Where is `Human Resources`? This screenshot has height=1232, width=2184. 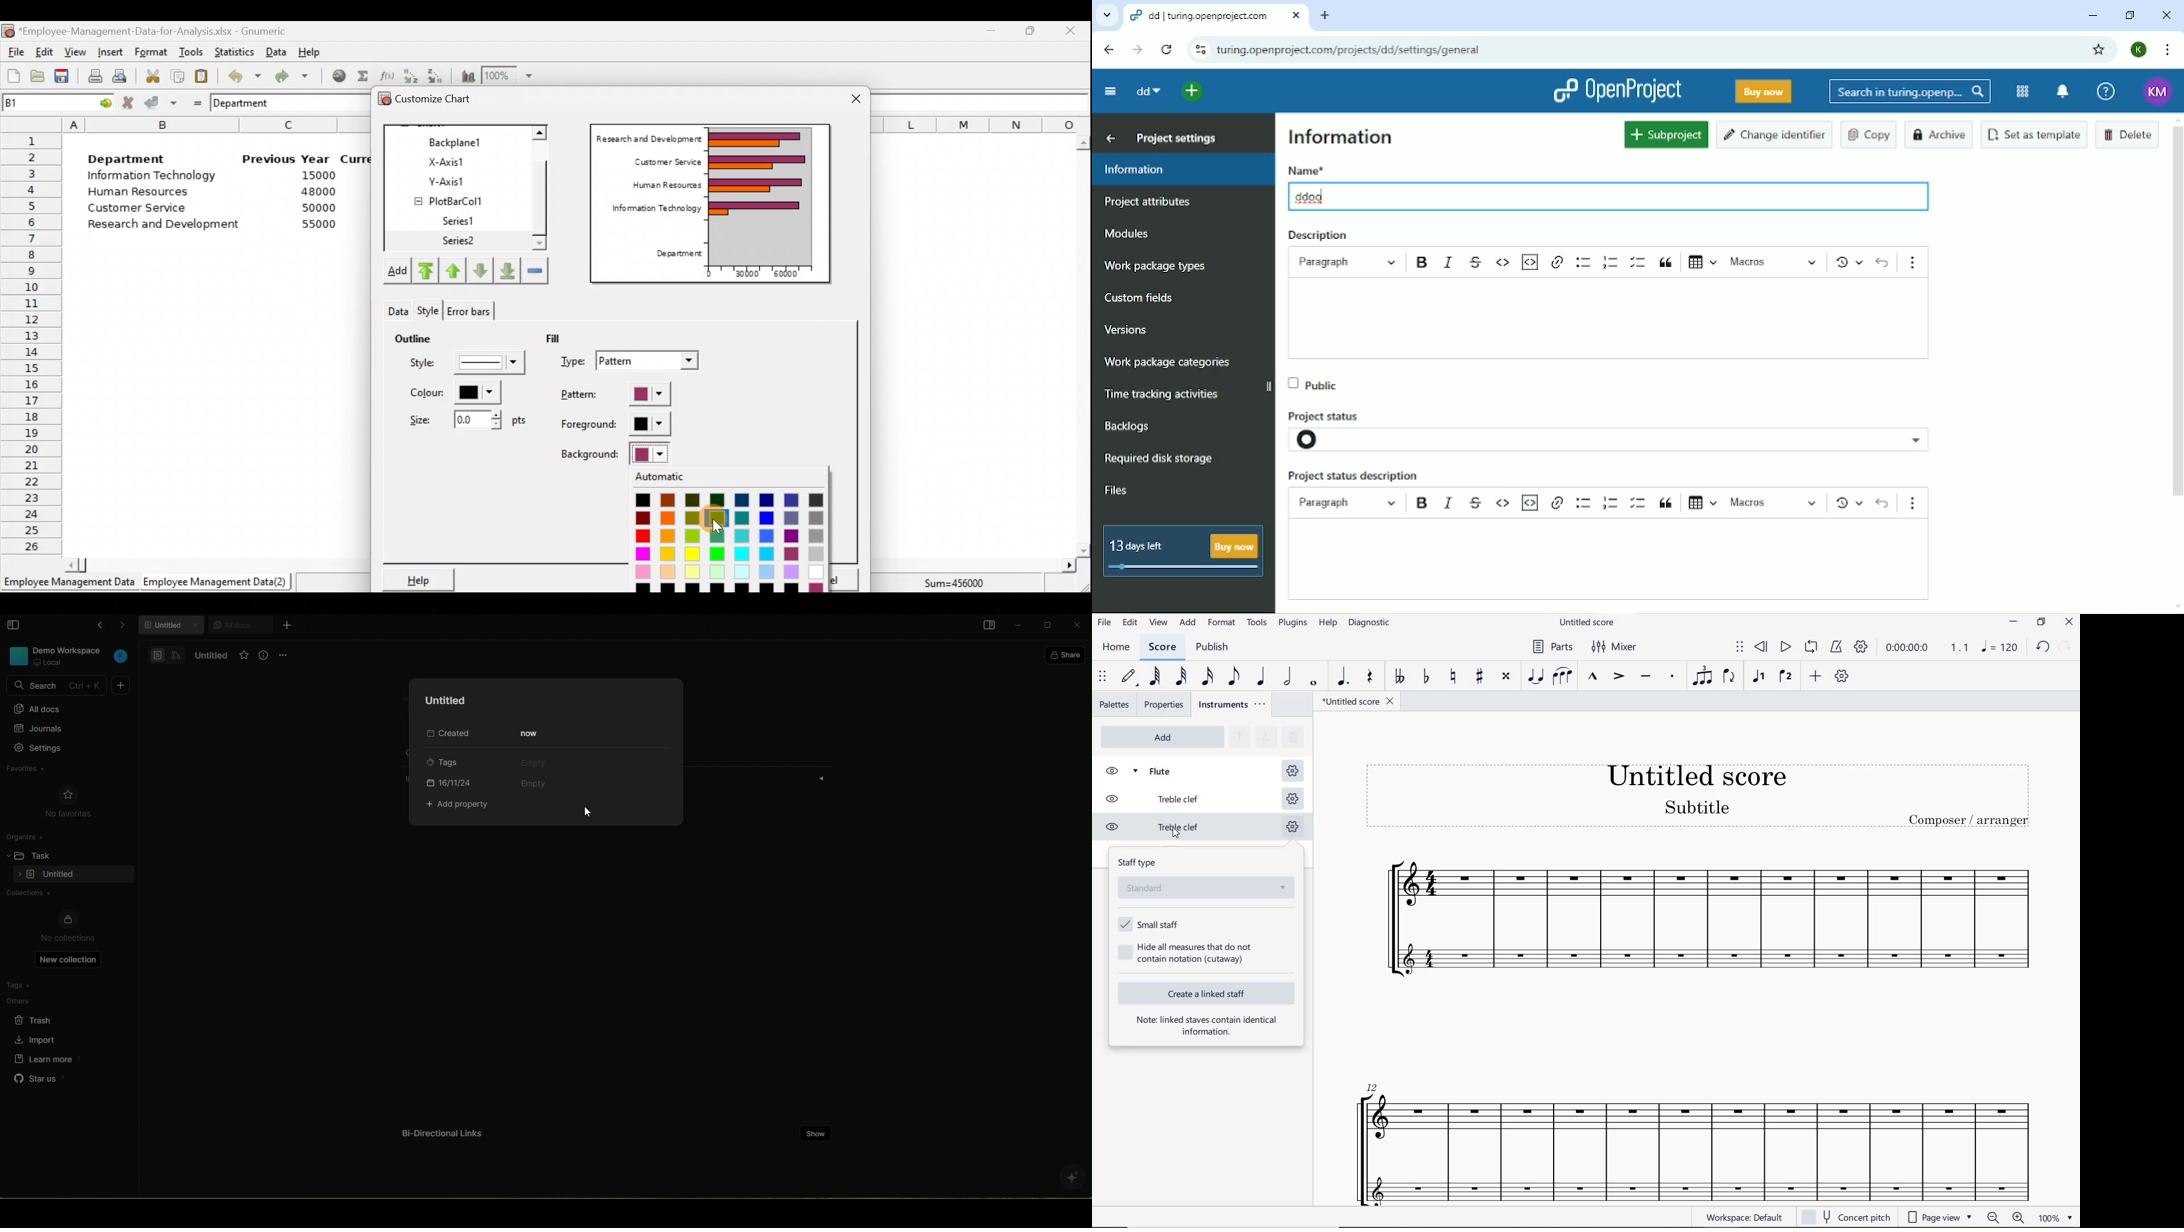
Human Resources is located at coordinates (144, 193).